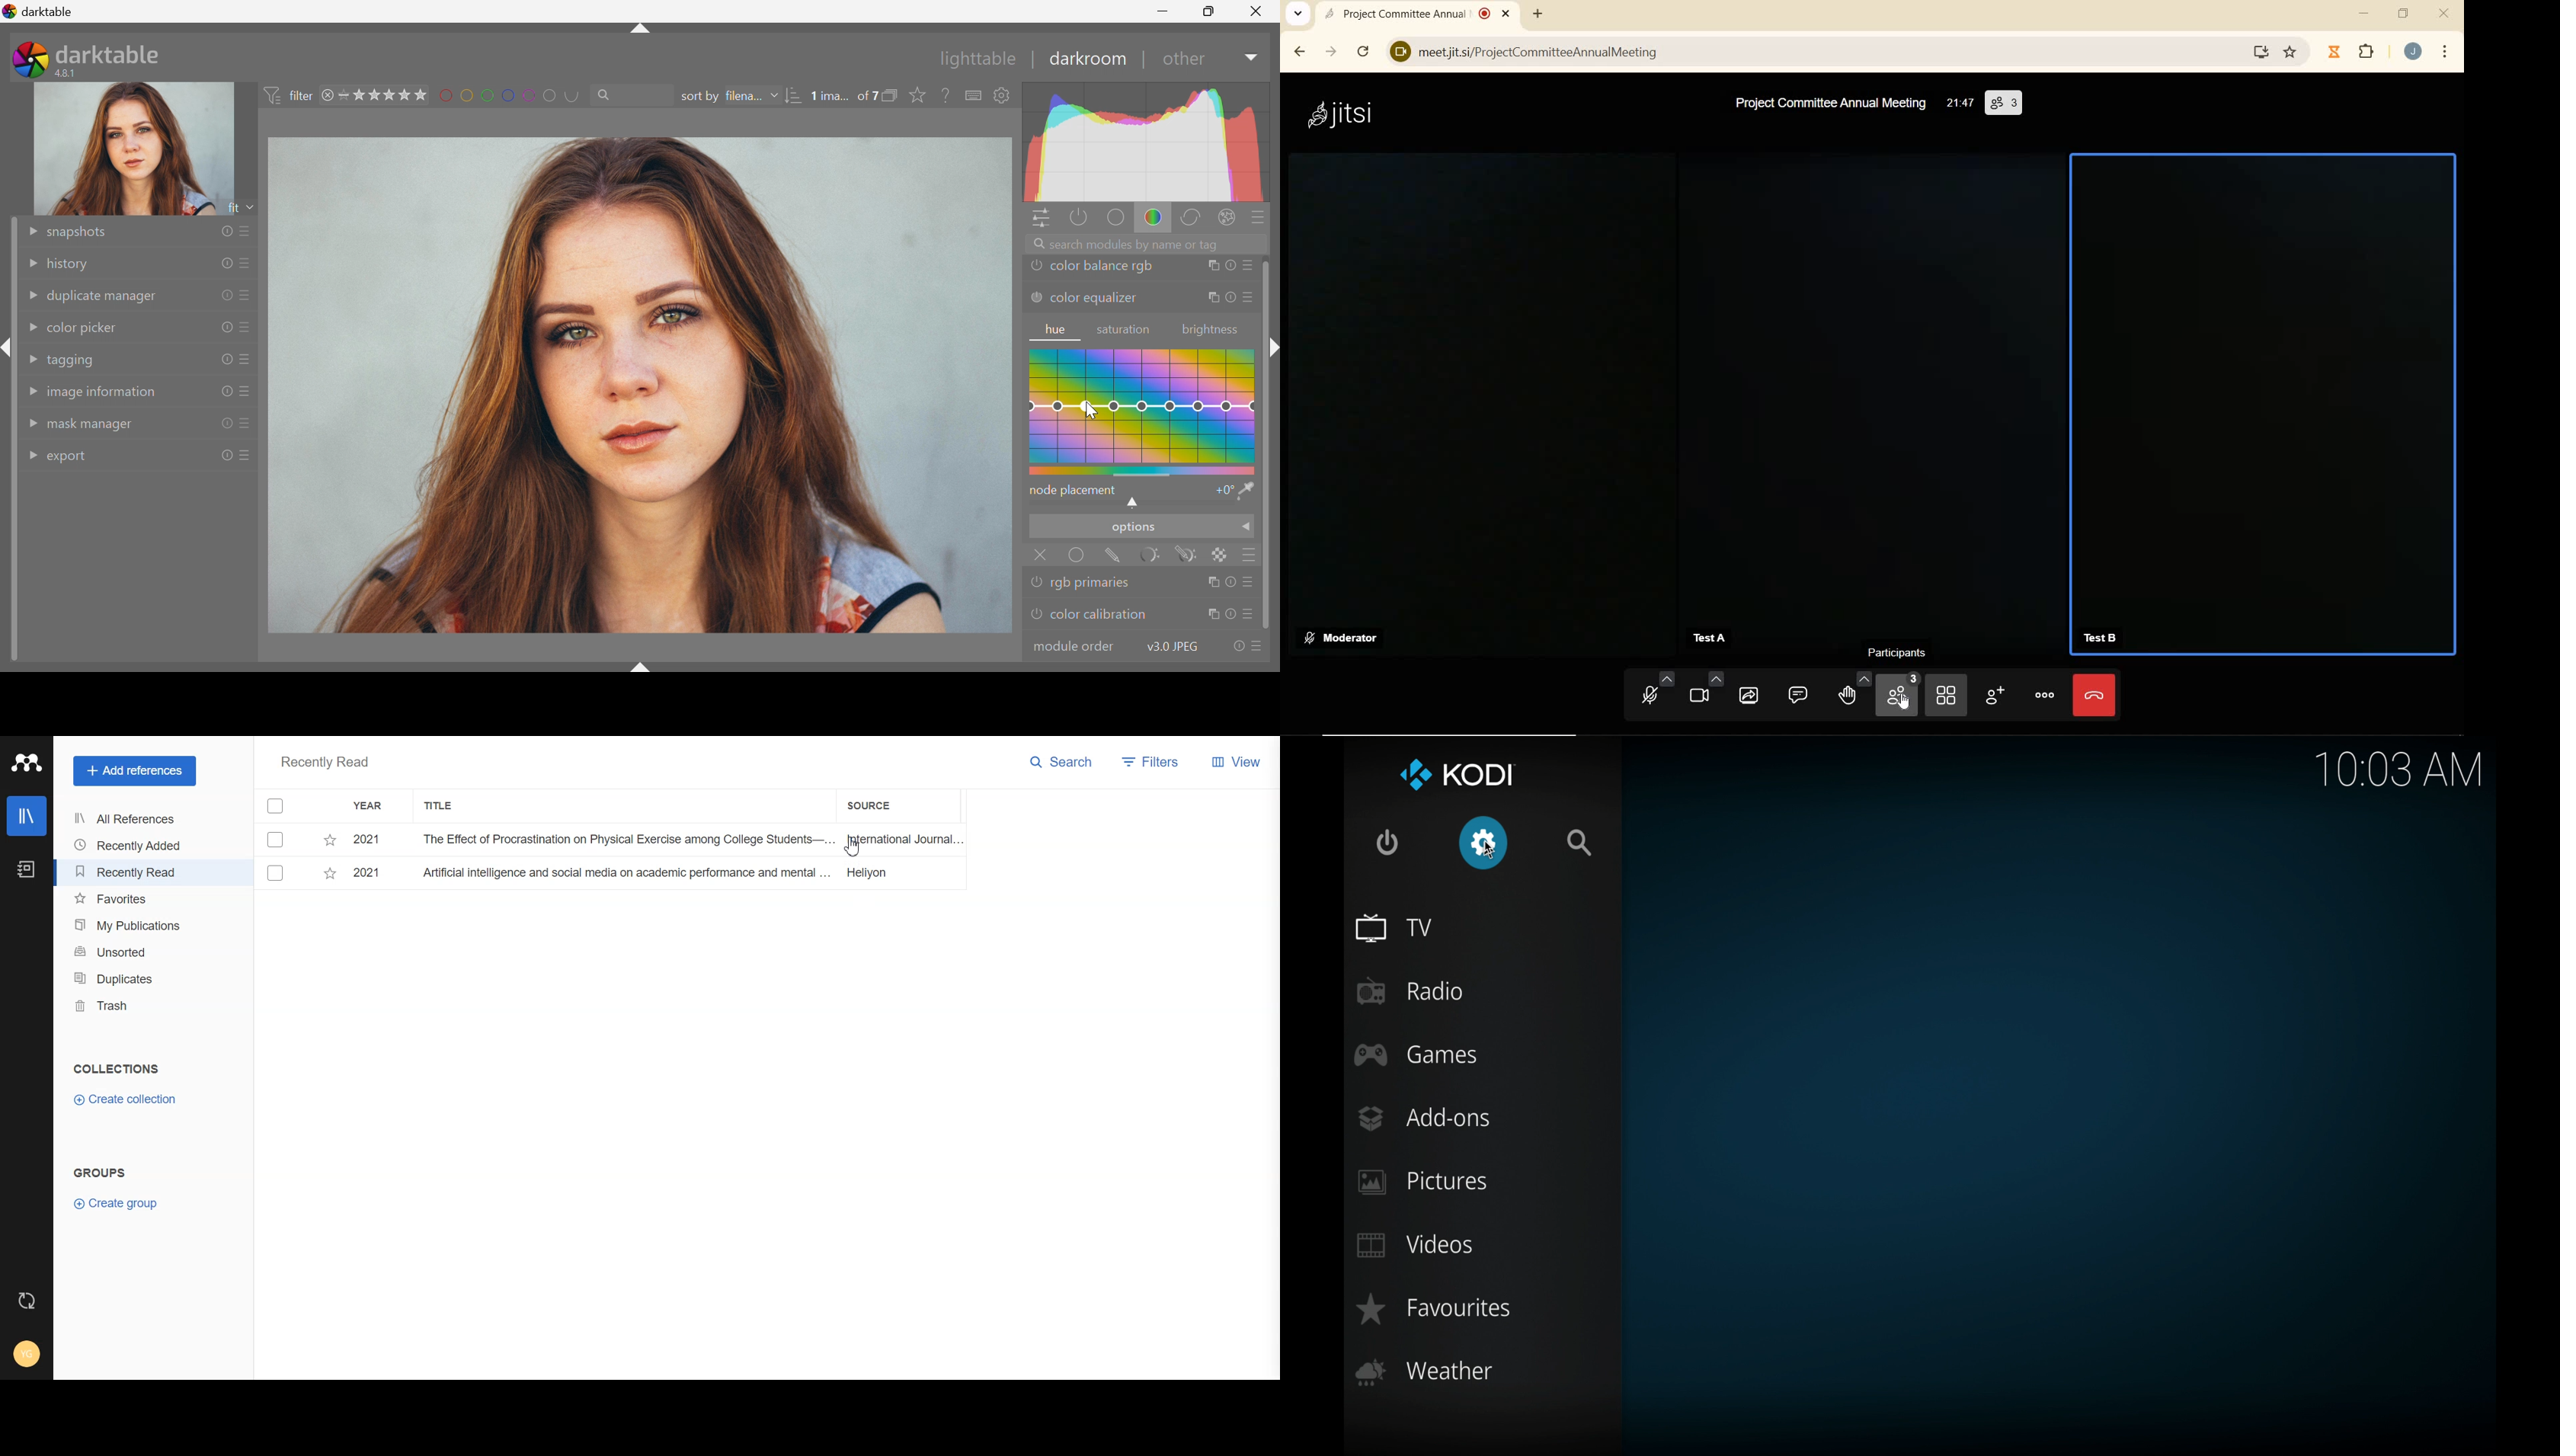 The width and height of the screenshot is (2576, 1456). Describe the element at coordinates (1002, 95) in the screenshot. I see `show global preference` at that location.